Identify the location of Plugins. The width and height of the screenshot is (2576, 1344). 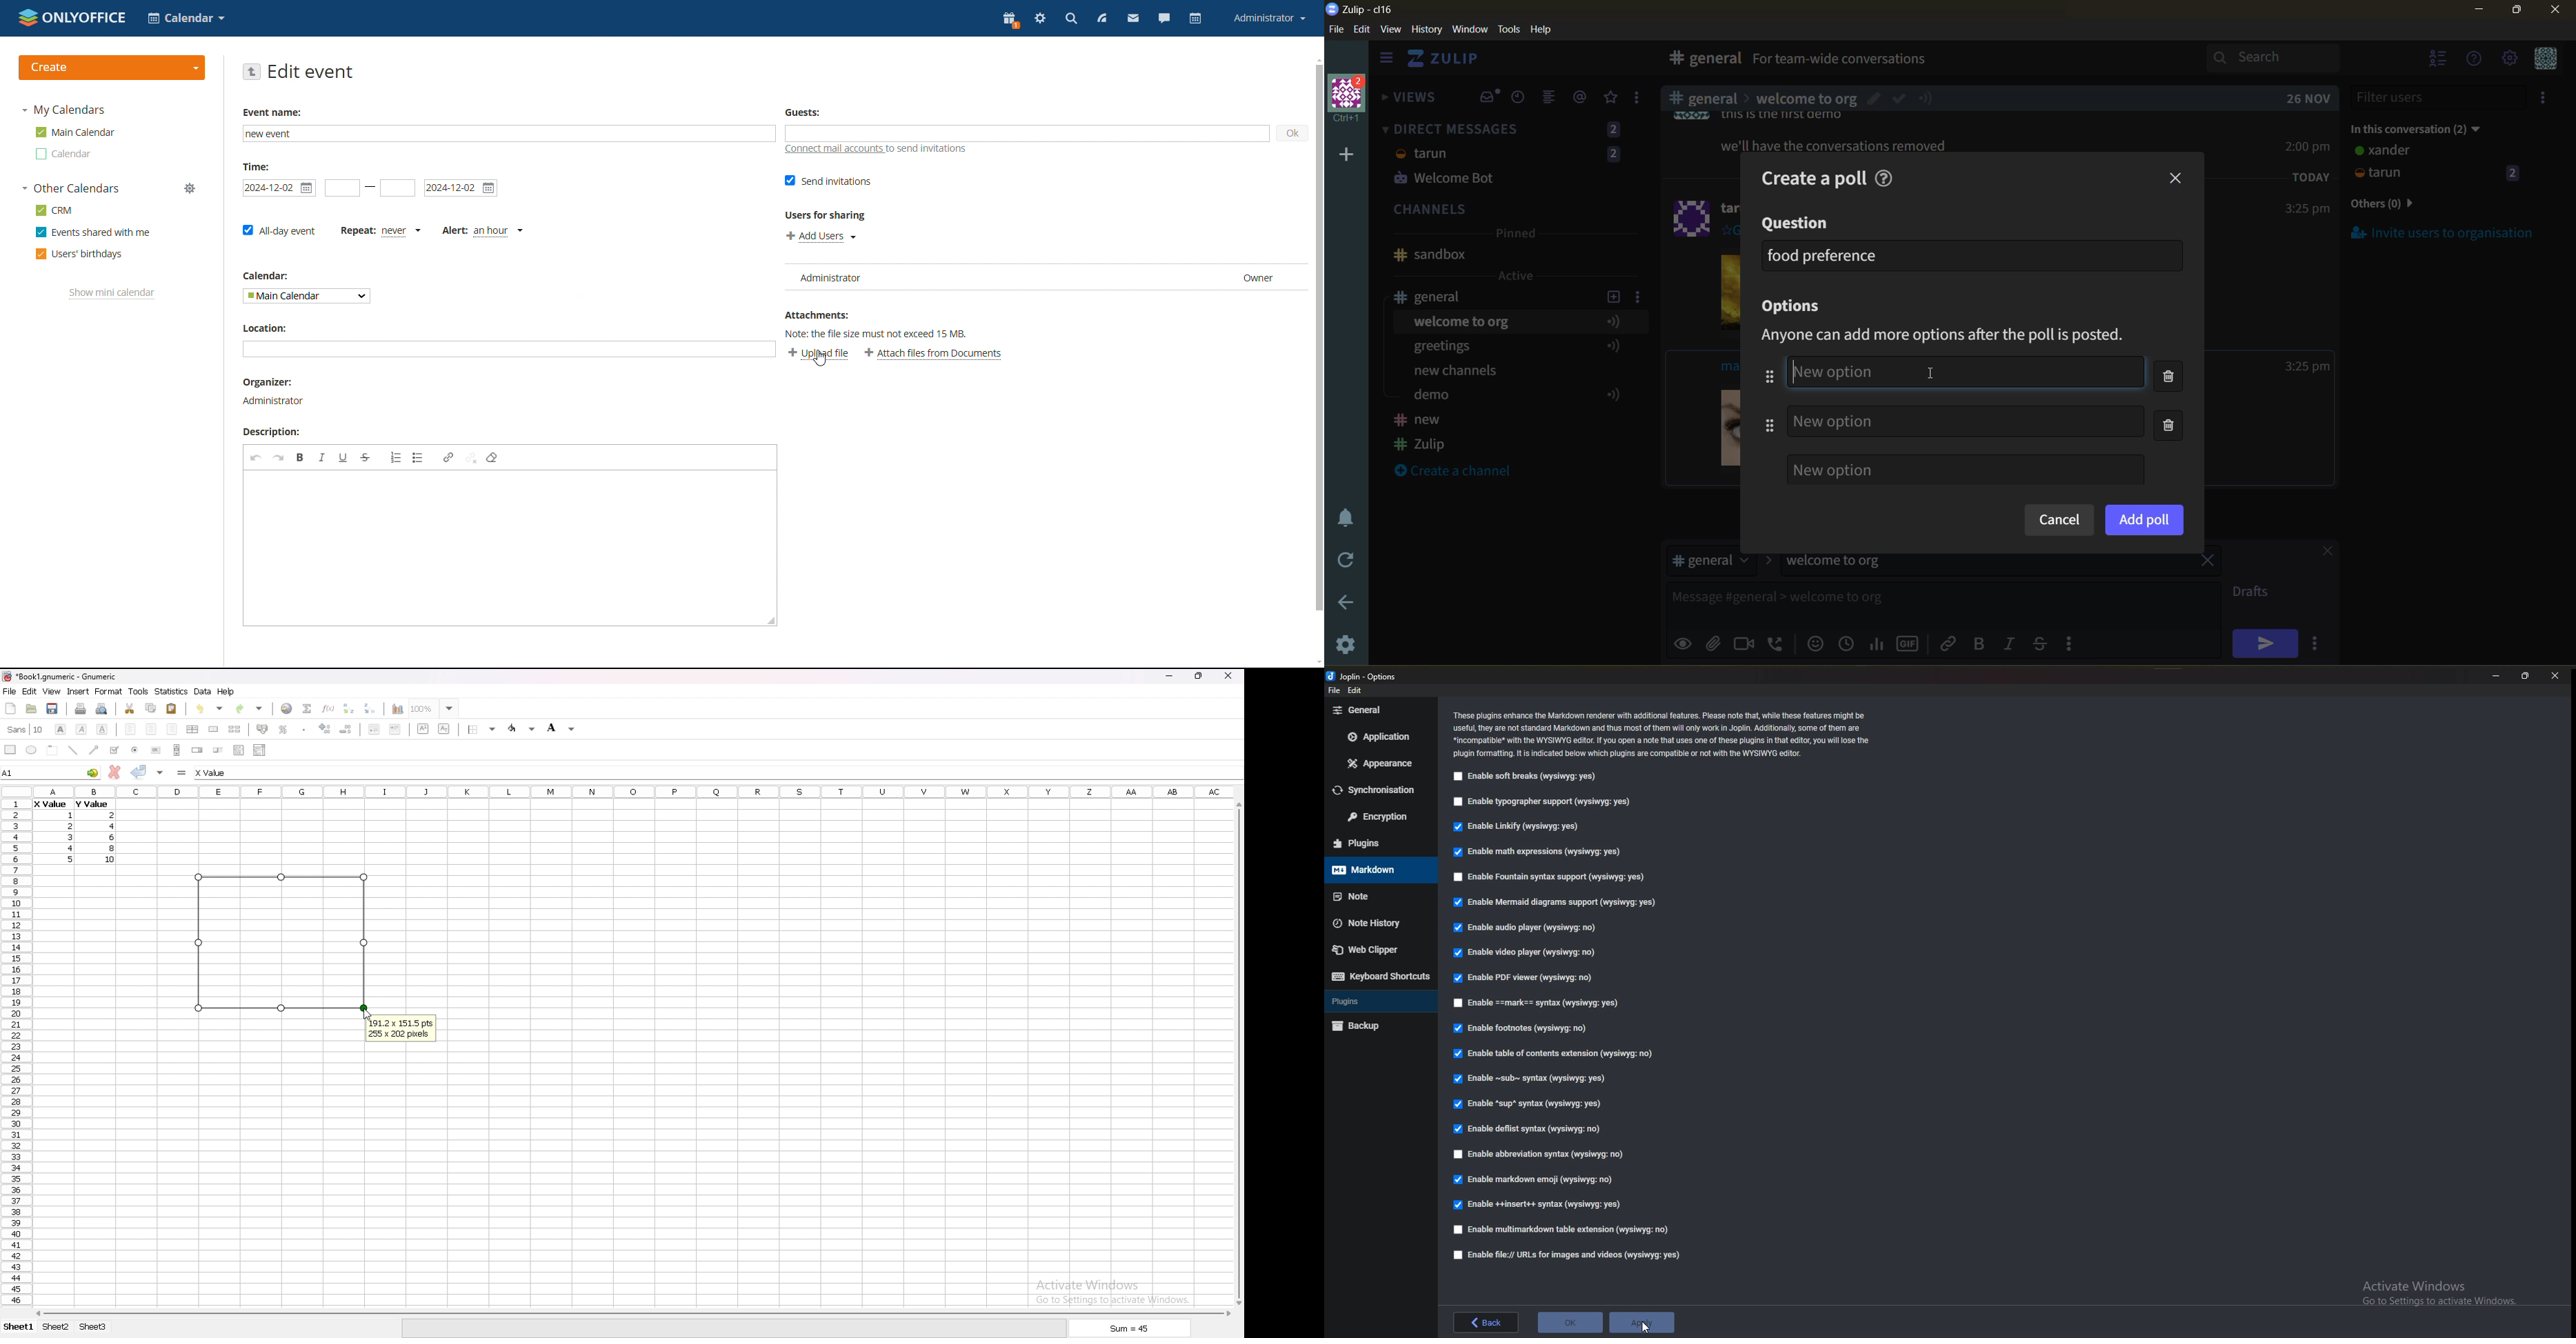
(1379, 1002).